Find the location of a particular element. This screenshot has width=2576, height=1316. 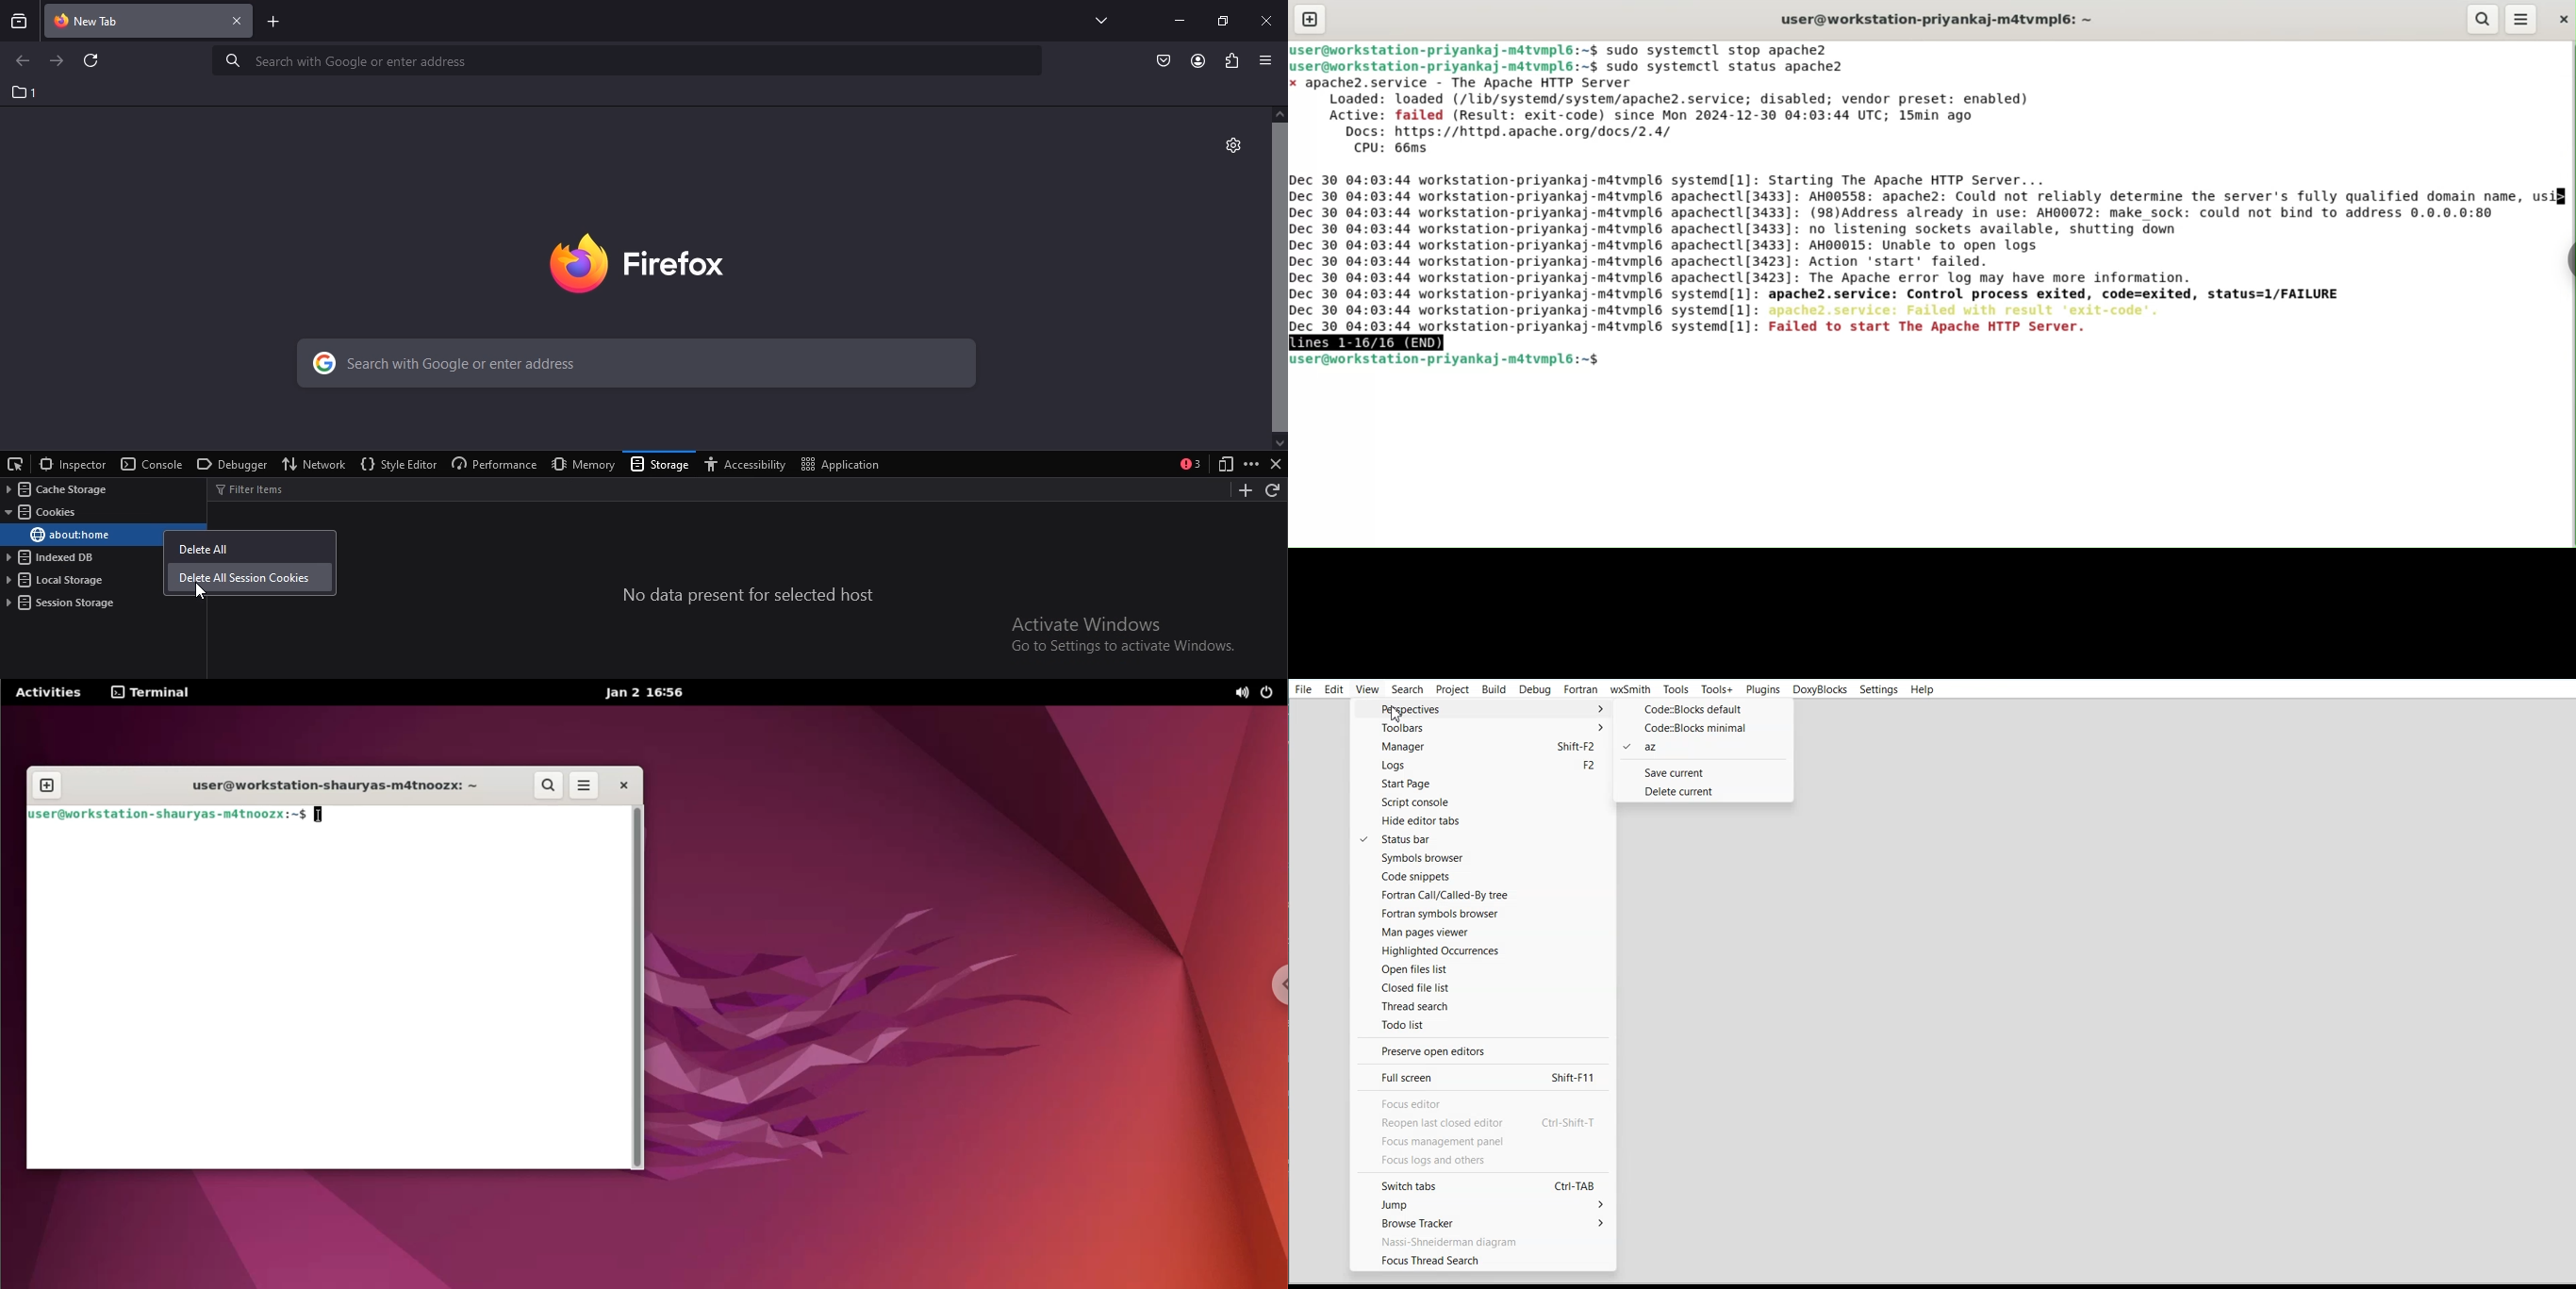

Symbol browser is located at coordinates (1483, 858).